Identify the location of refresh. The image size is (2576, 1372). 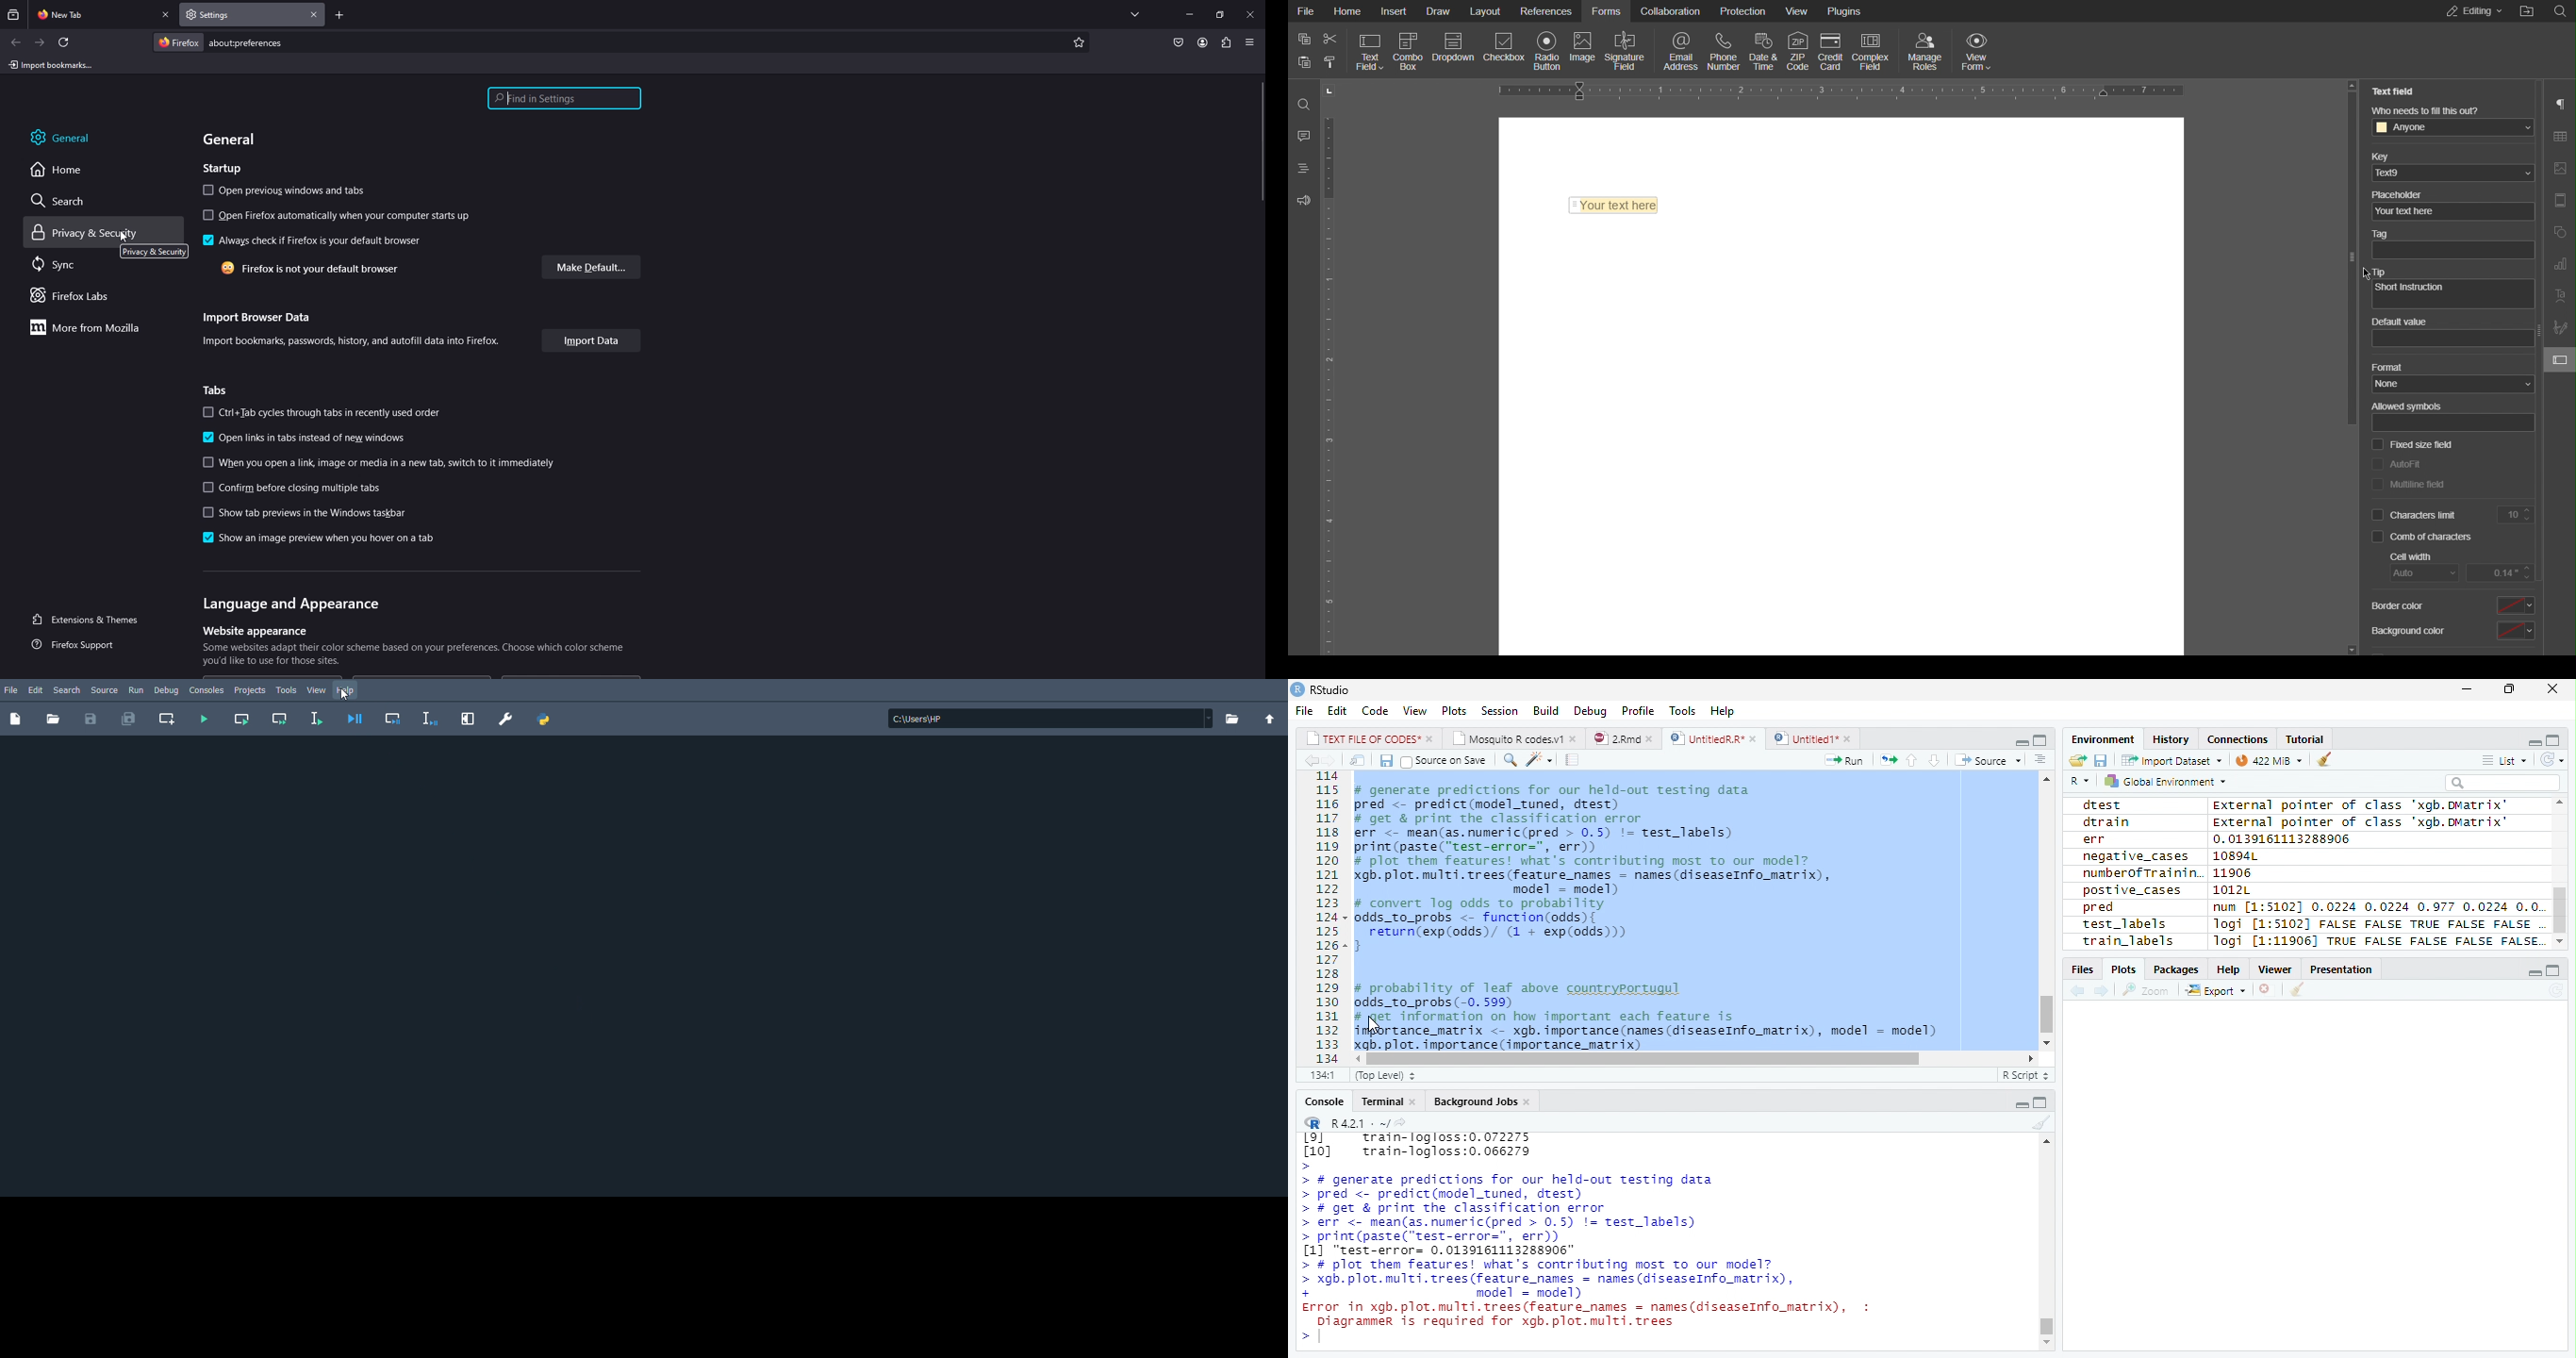
(64, 42).